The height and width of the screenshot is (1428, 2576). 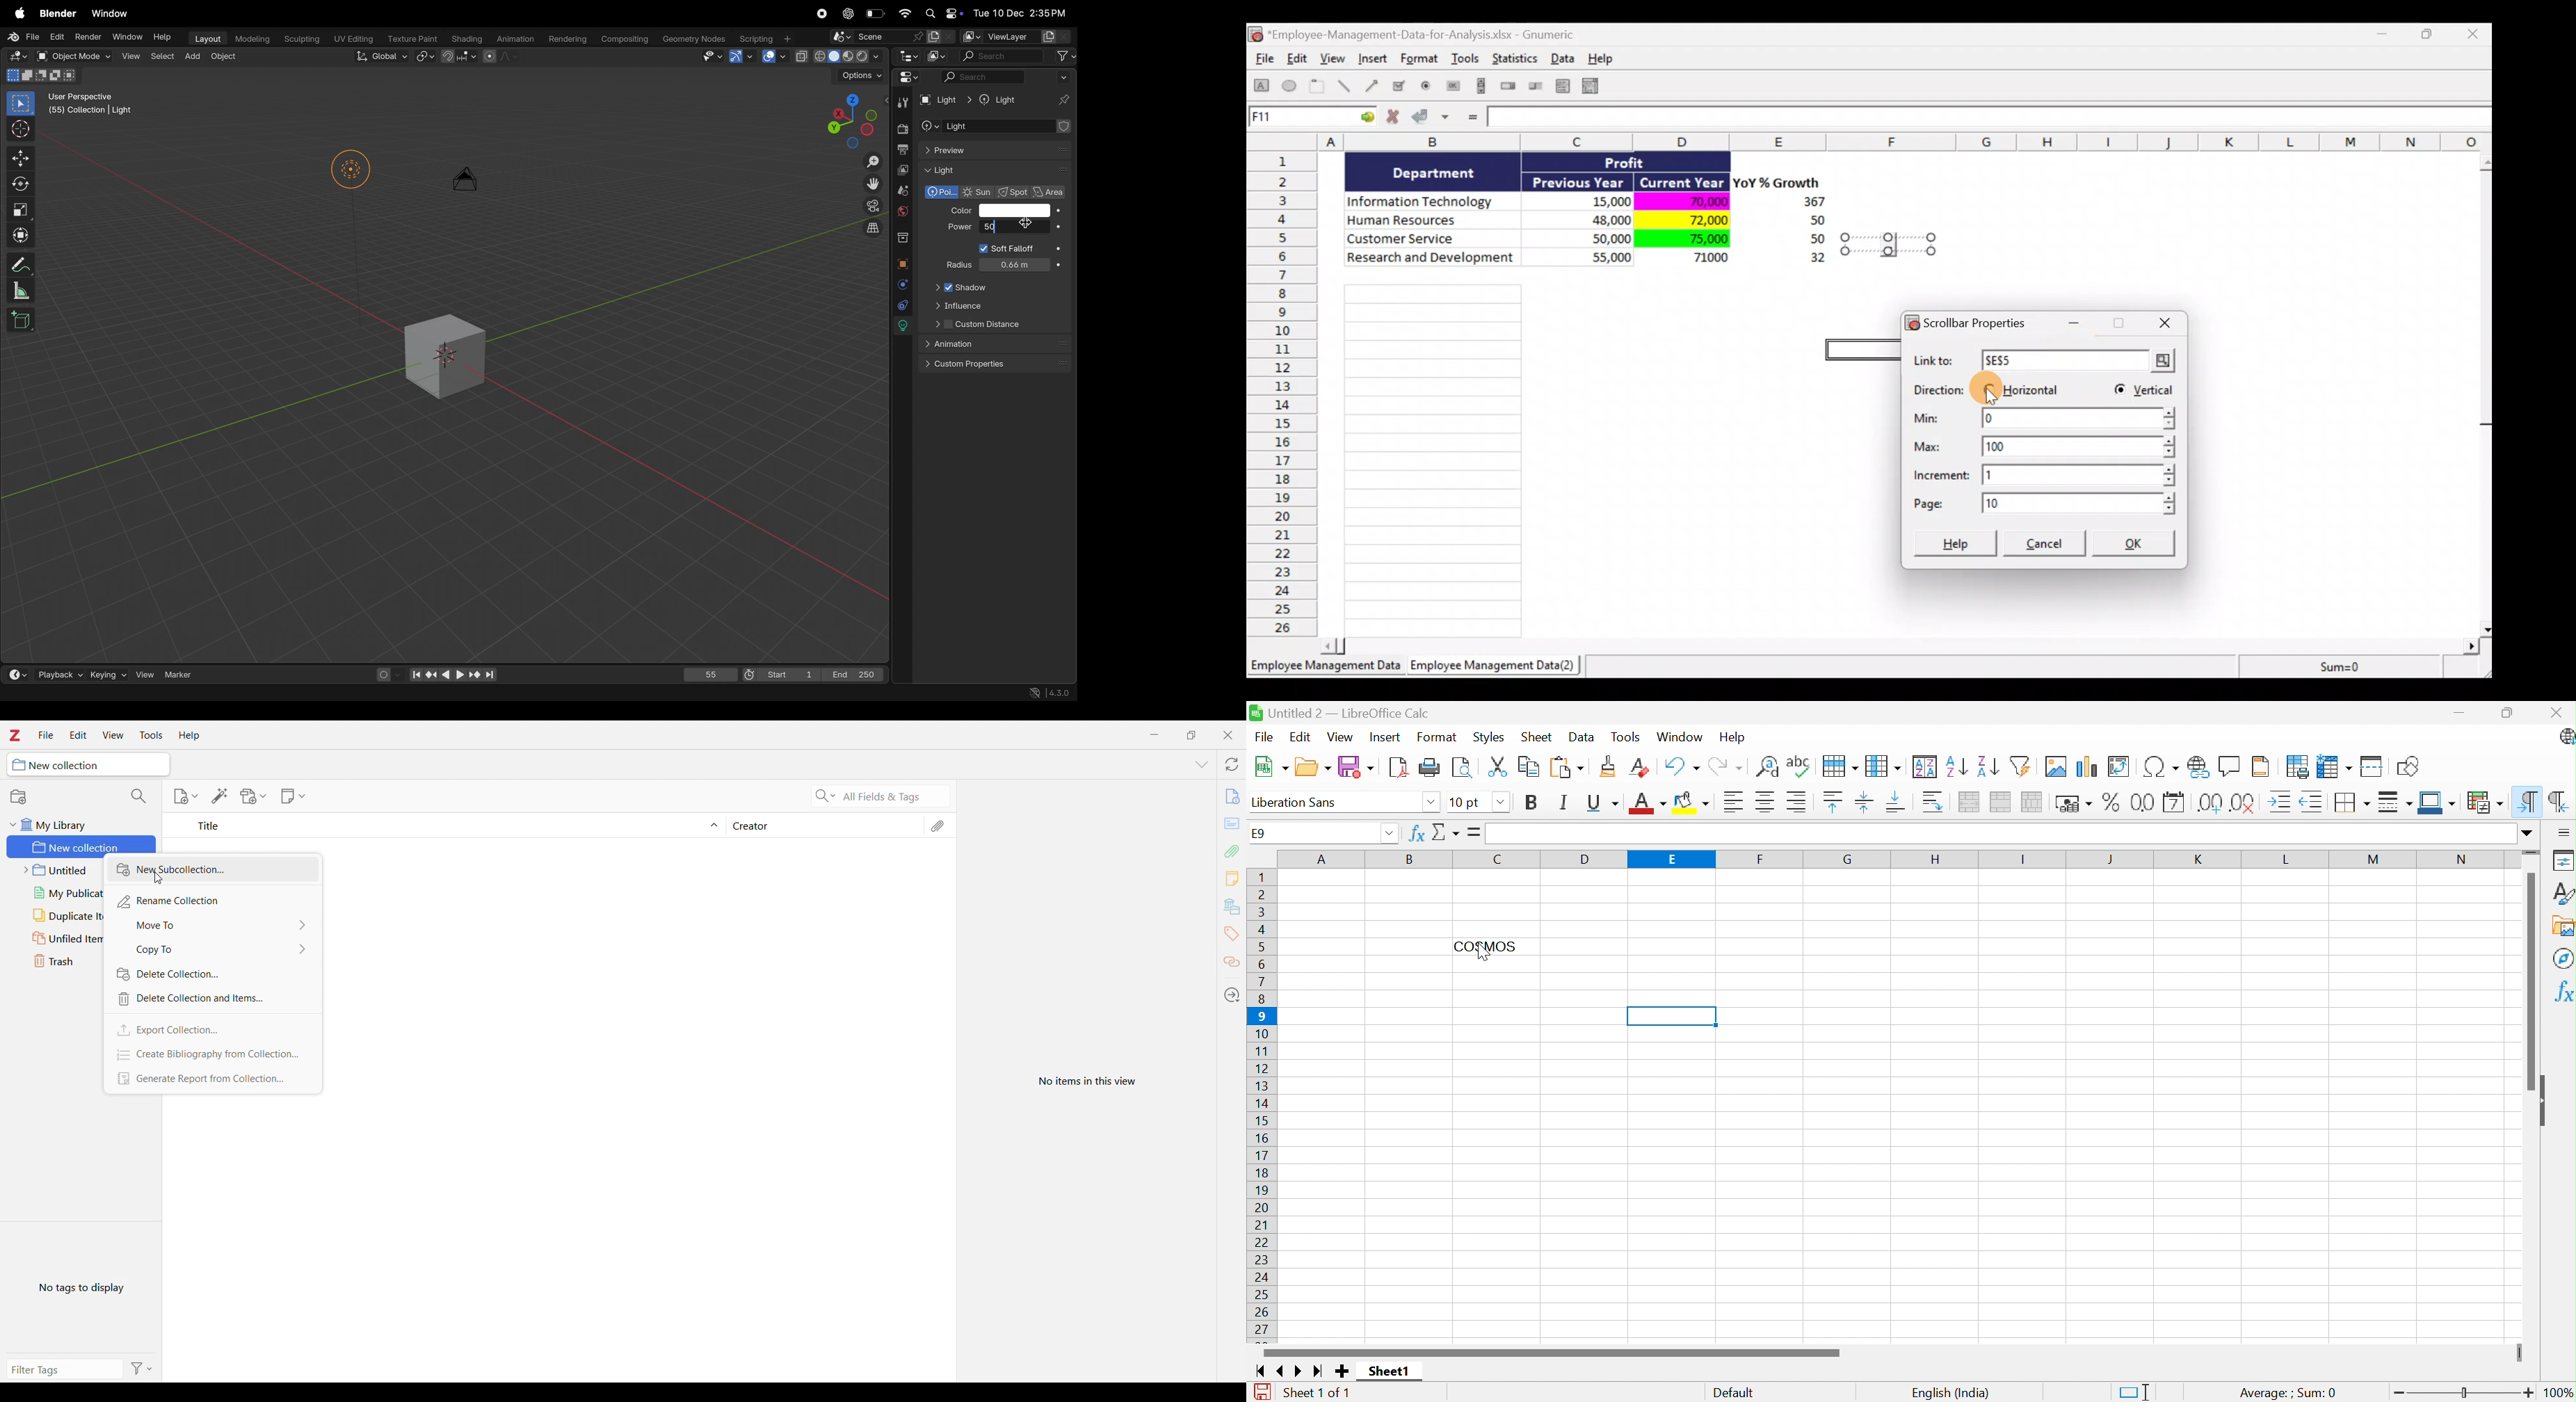 What do you see at coordinates (1433, 457) in the screenshot?
I see `Cells` at bounding box center [1433, 457].